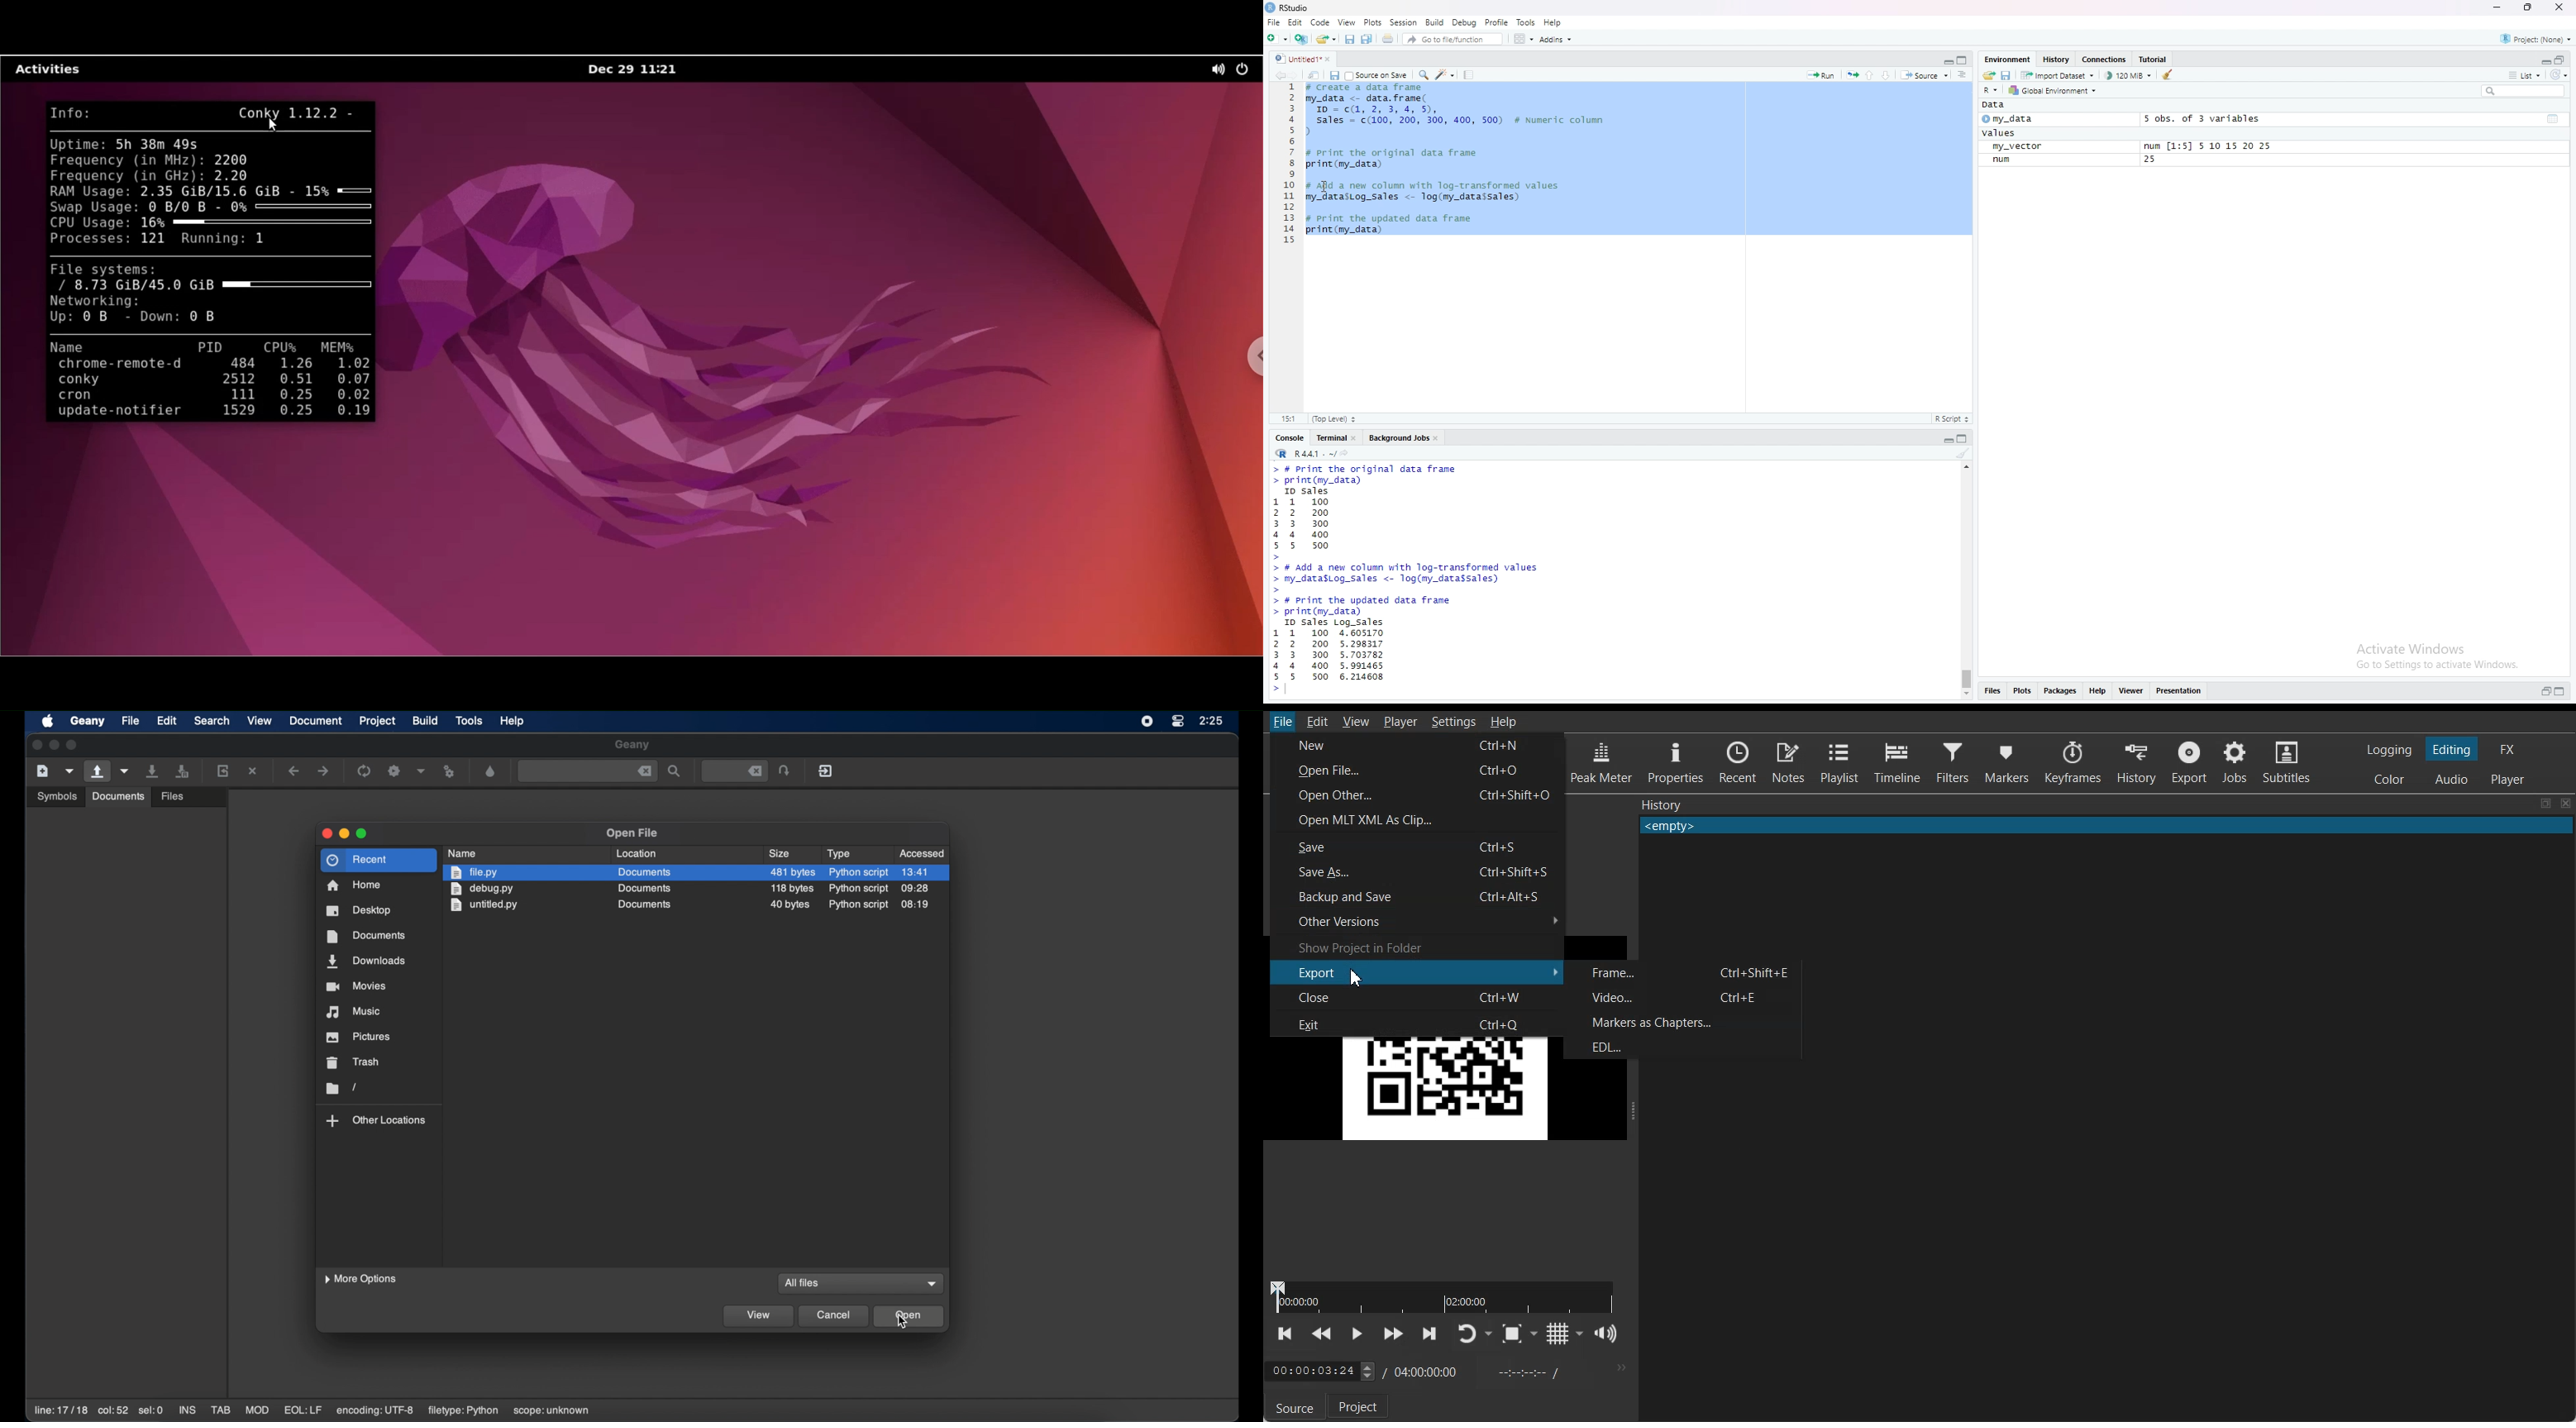 The image size is (2576, 1428). I want to click on go to previous section/chunk, so click(1872, 75).